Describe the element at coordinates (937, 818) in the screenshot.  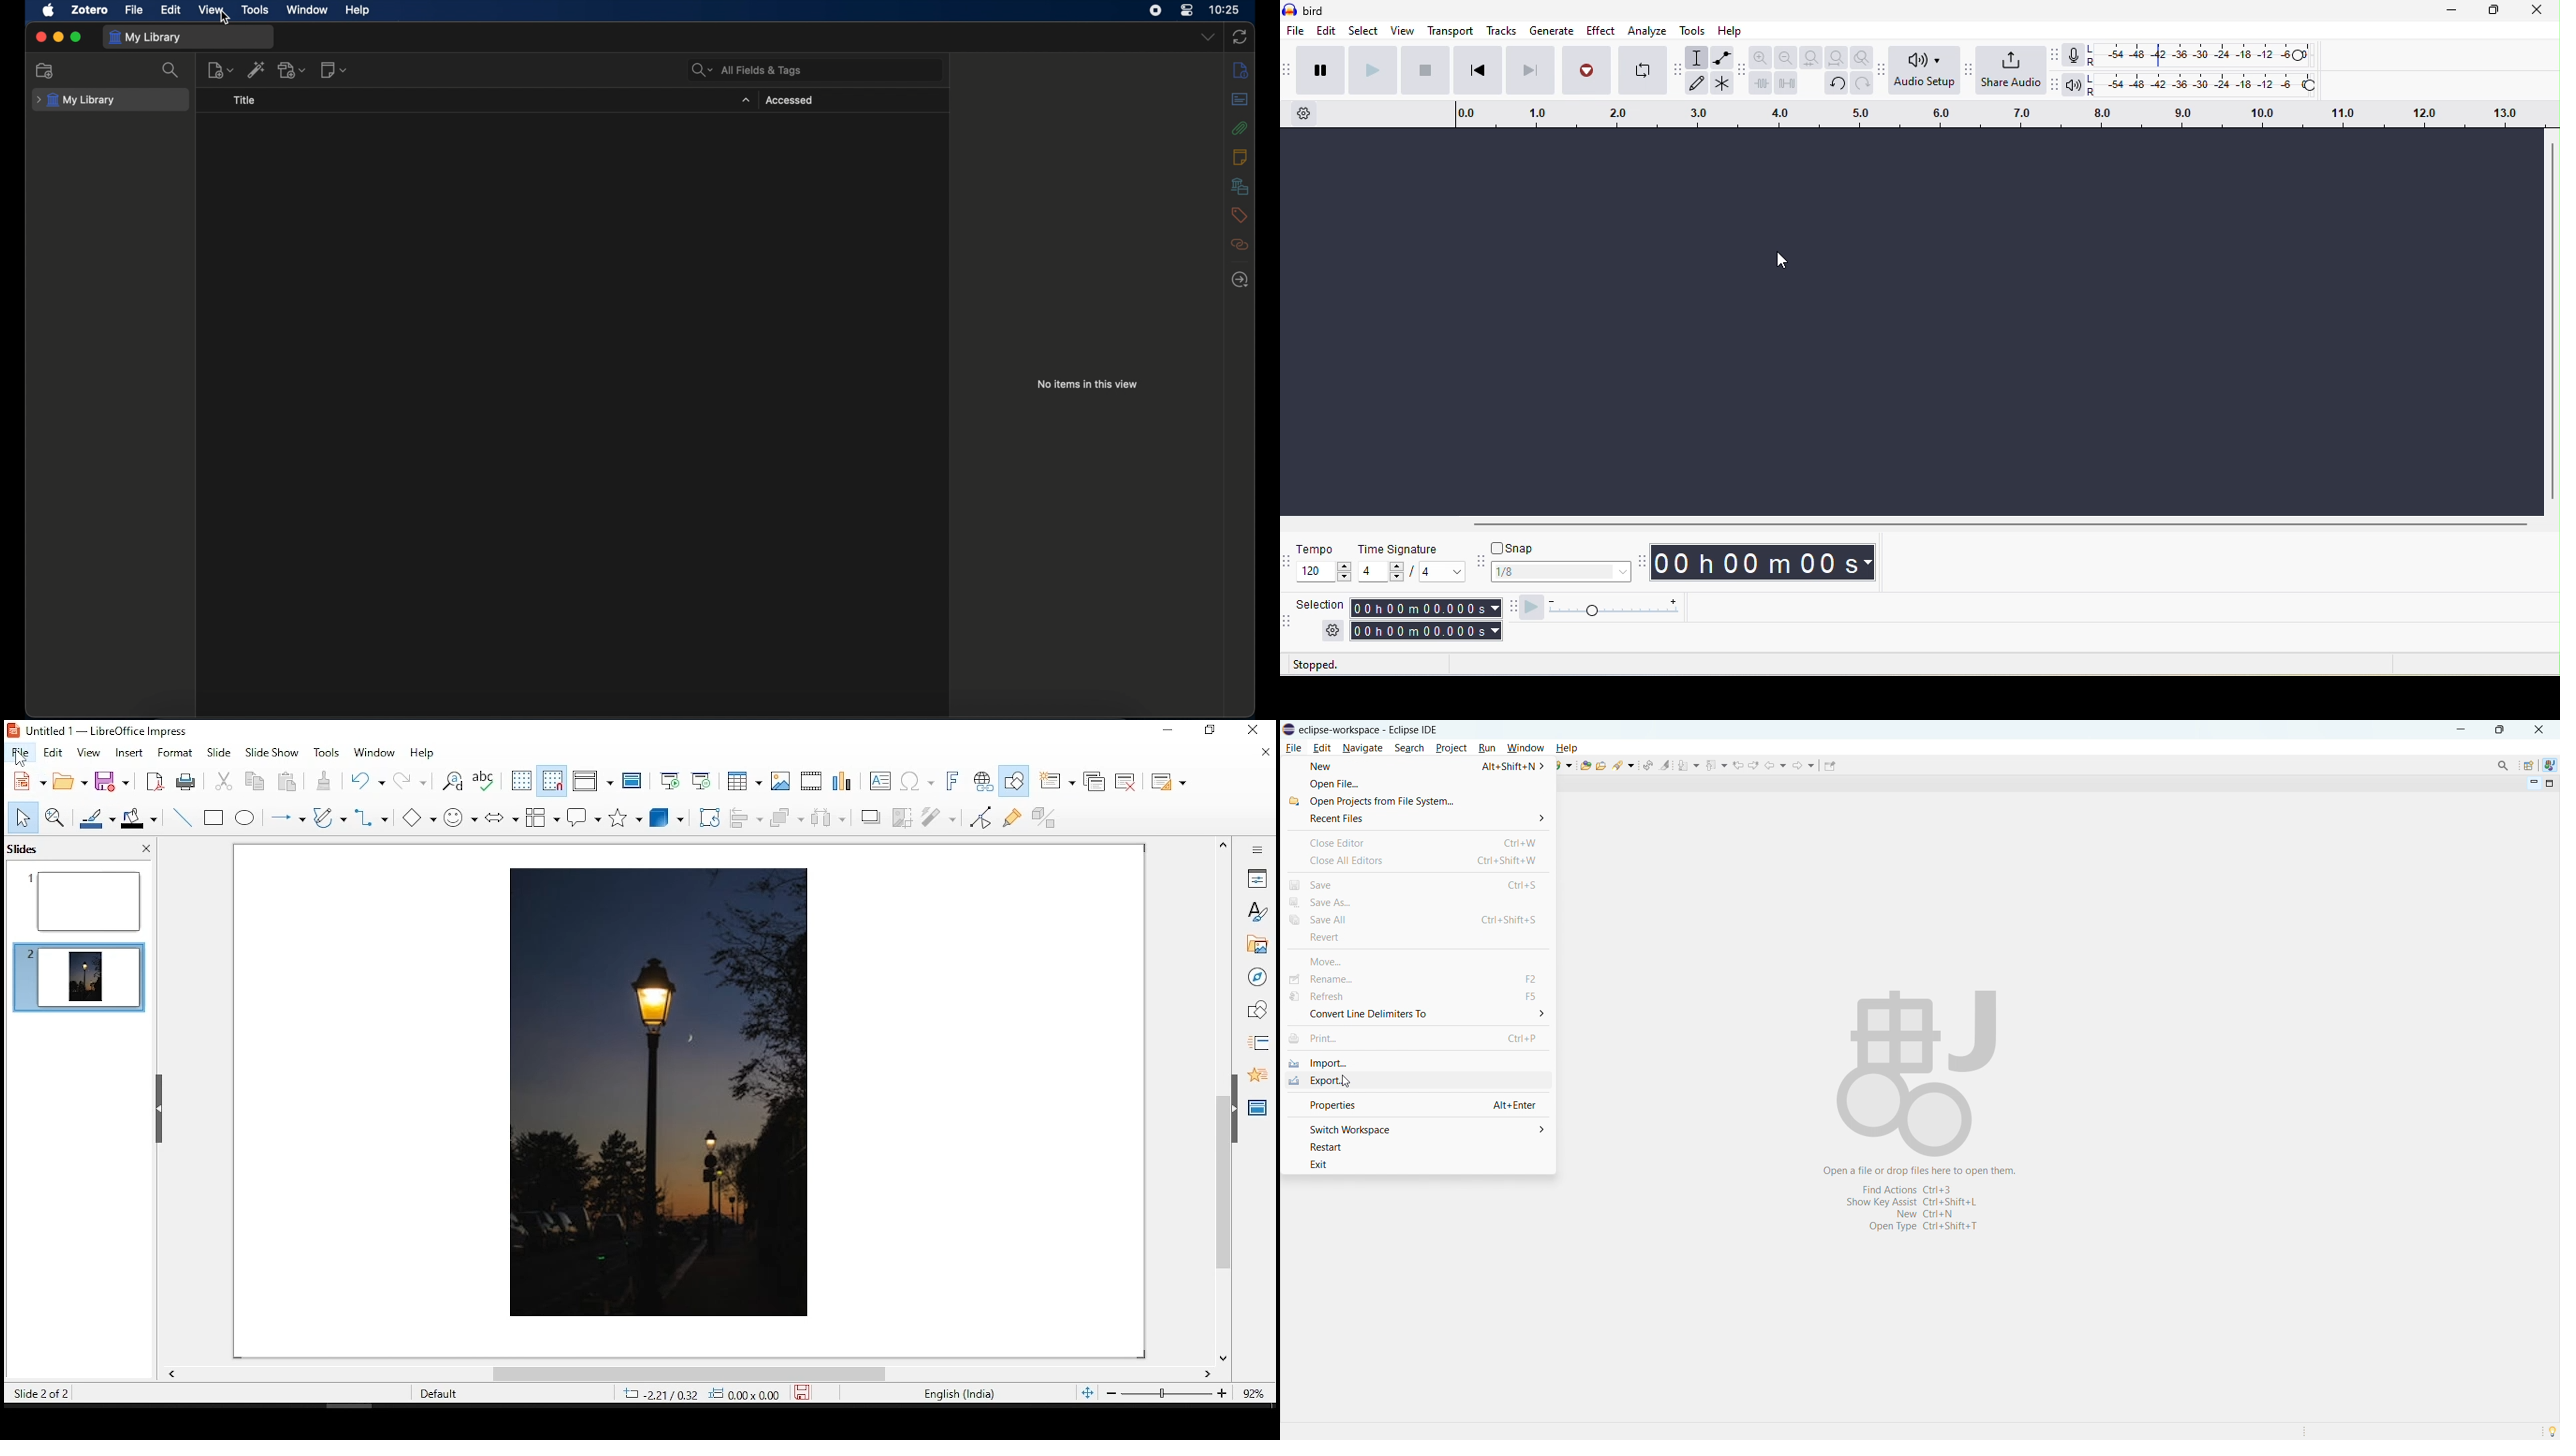
I see `filter` at that location.